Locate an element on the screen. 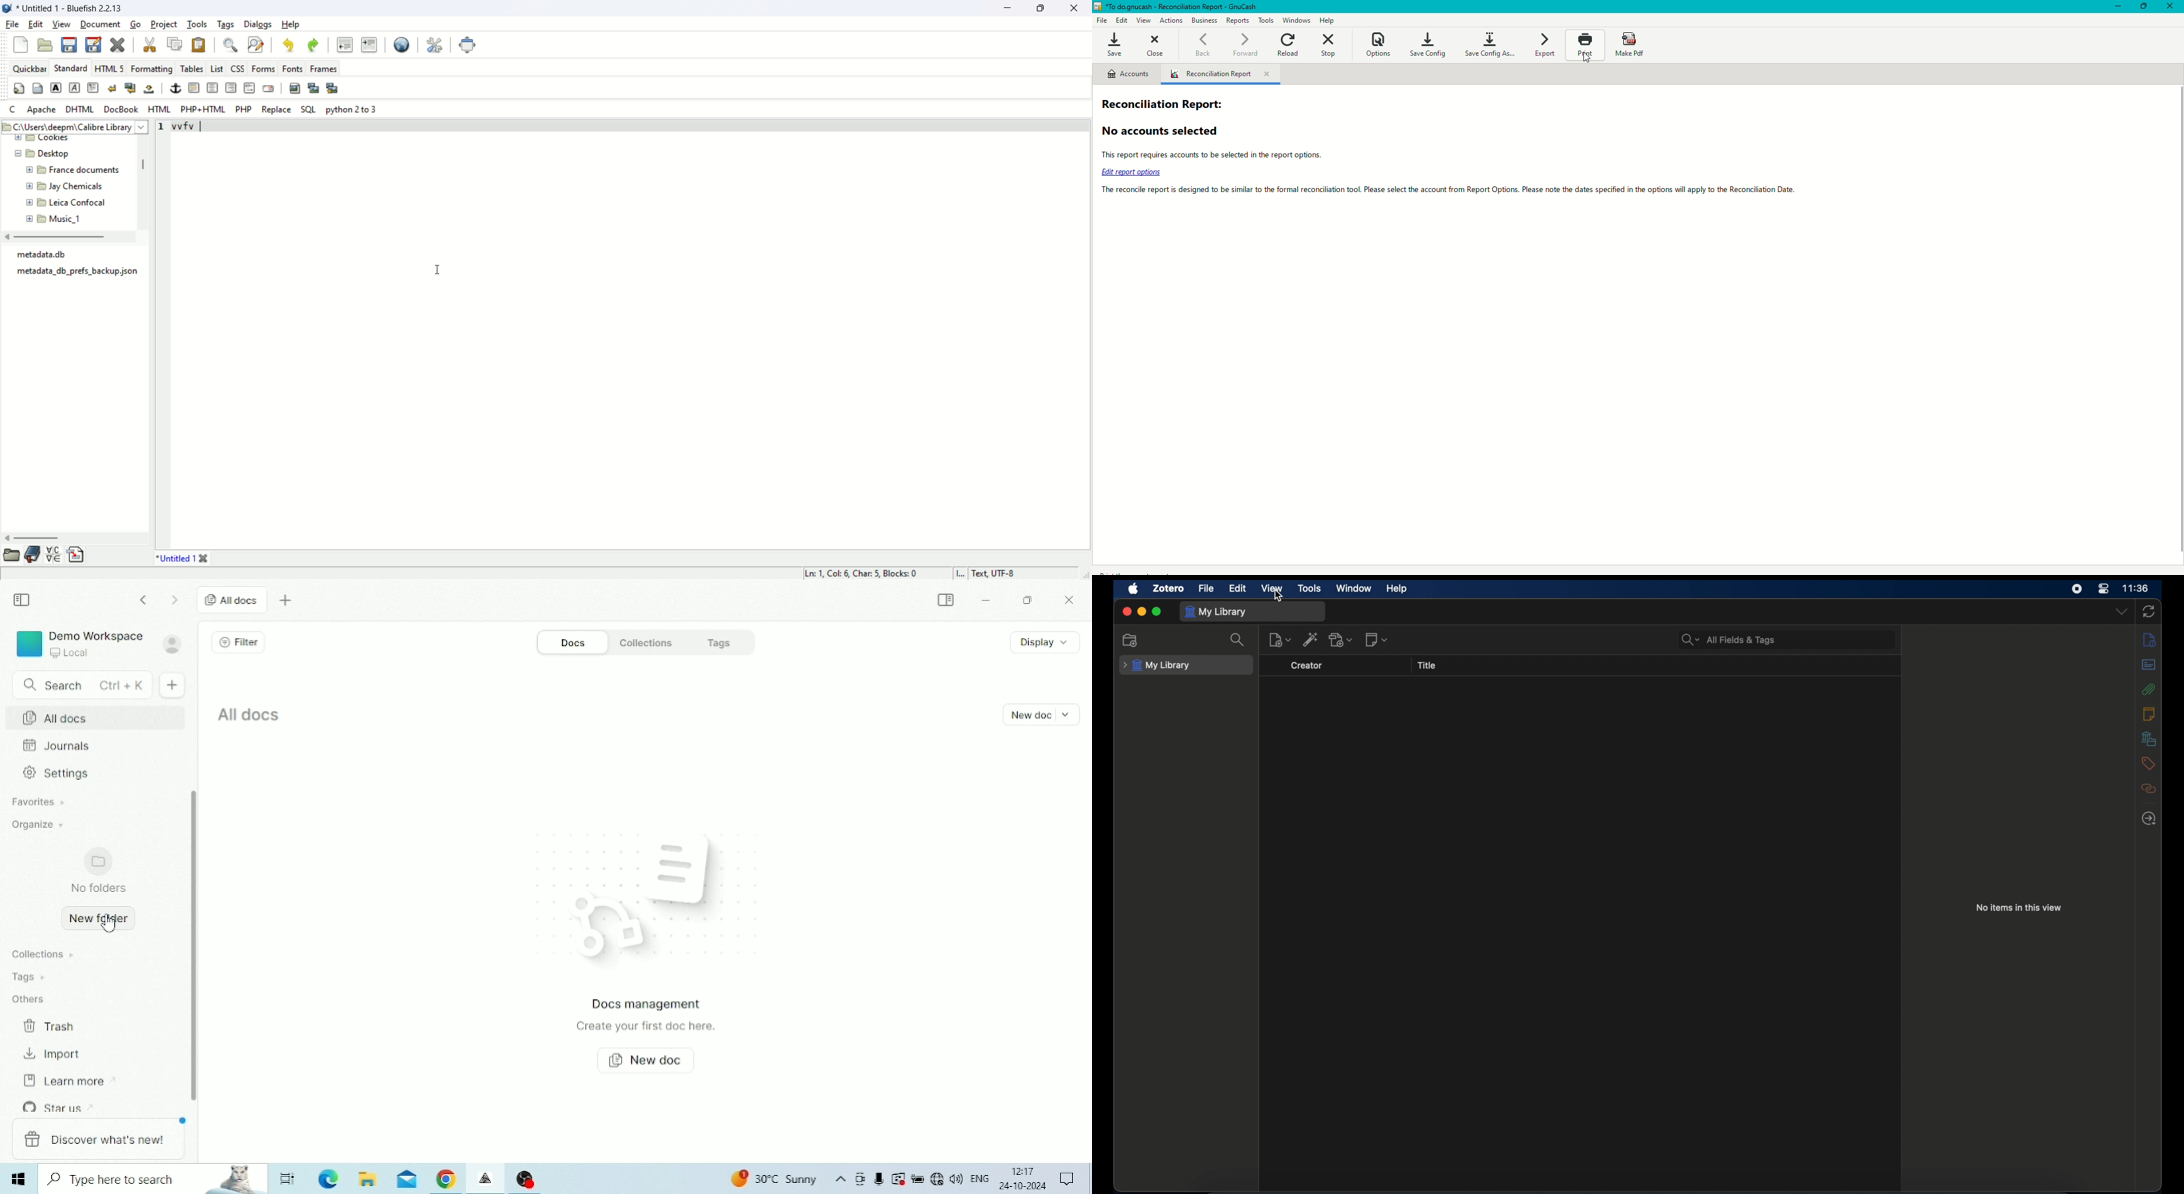 The height and width of the screenshot is (1204, 2184). scroll bar is located at coordinates (144, 182).